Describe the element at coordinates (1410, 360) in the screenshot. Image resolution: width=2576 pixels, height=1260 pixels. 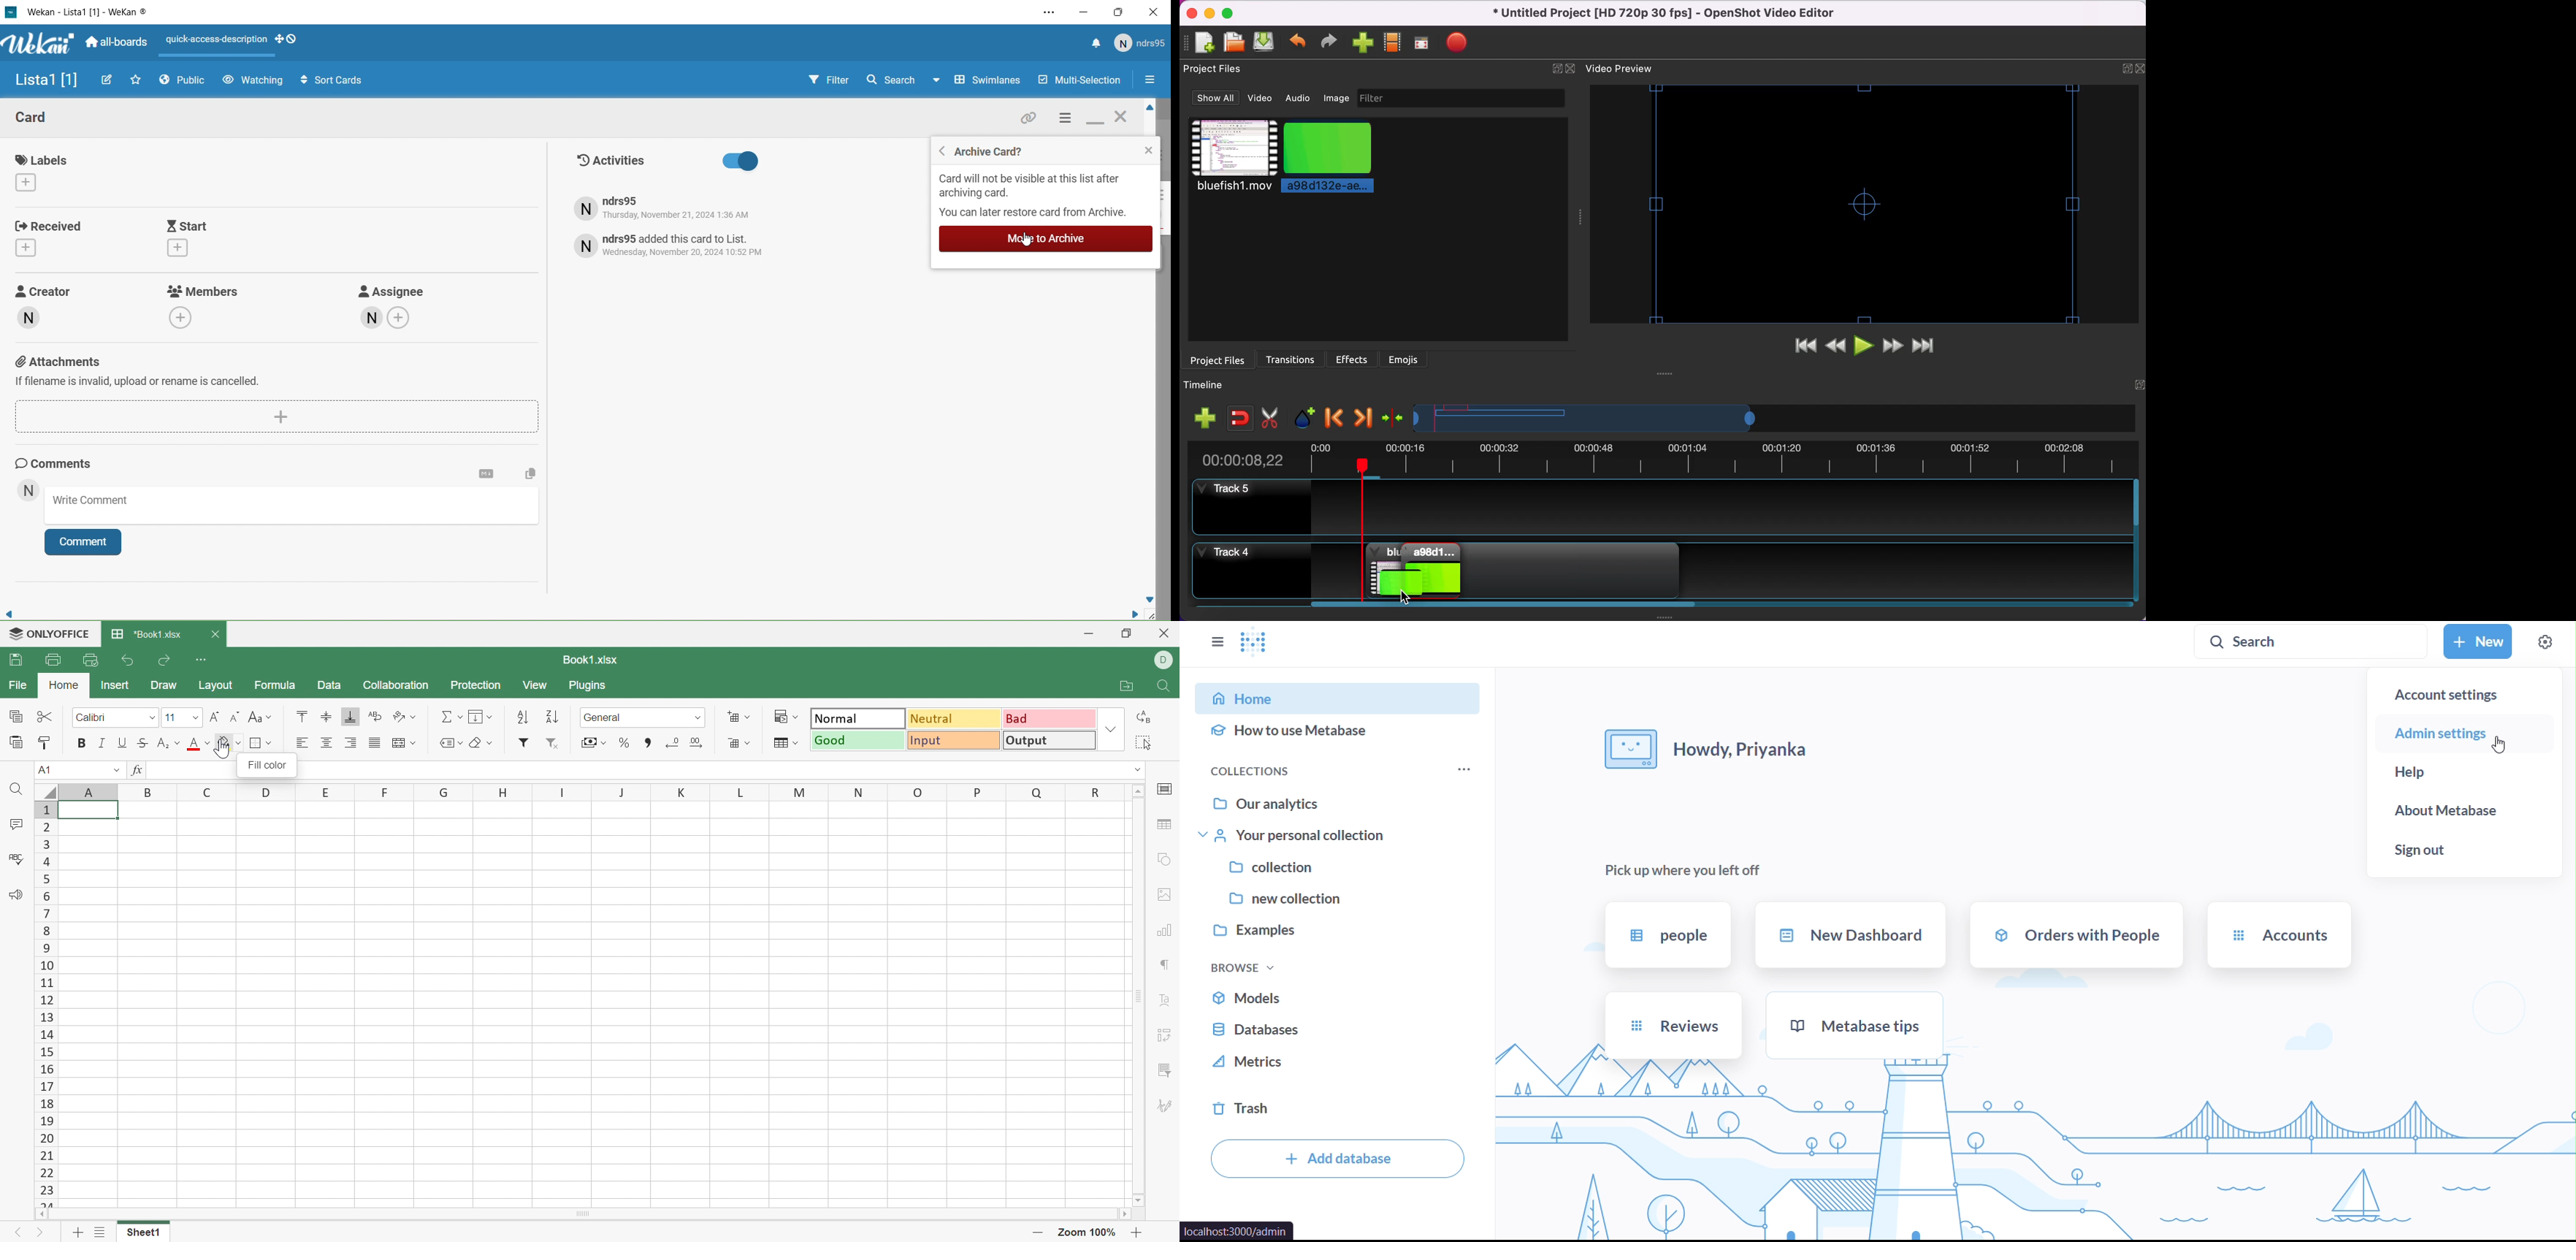
I see `emojis` at that location.